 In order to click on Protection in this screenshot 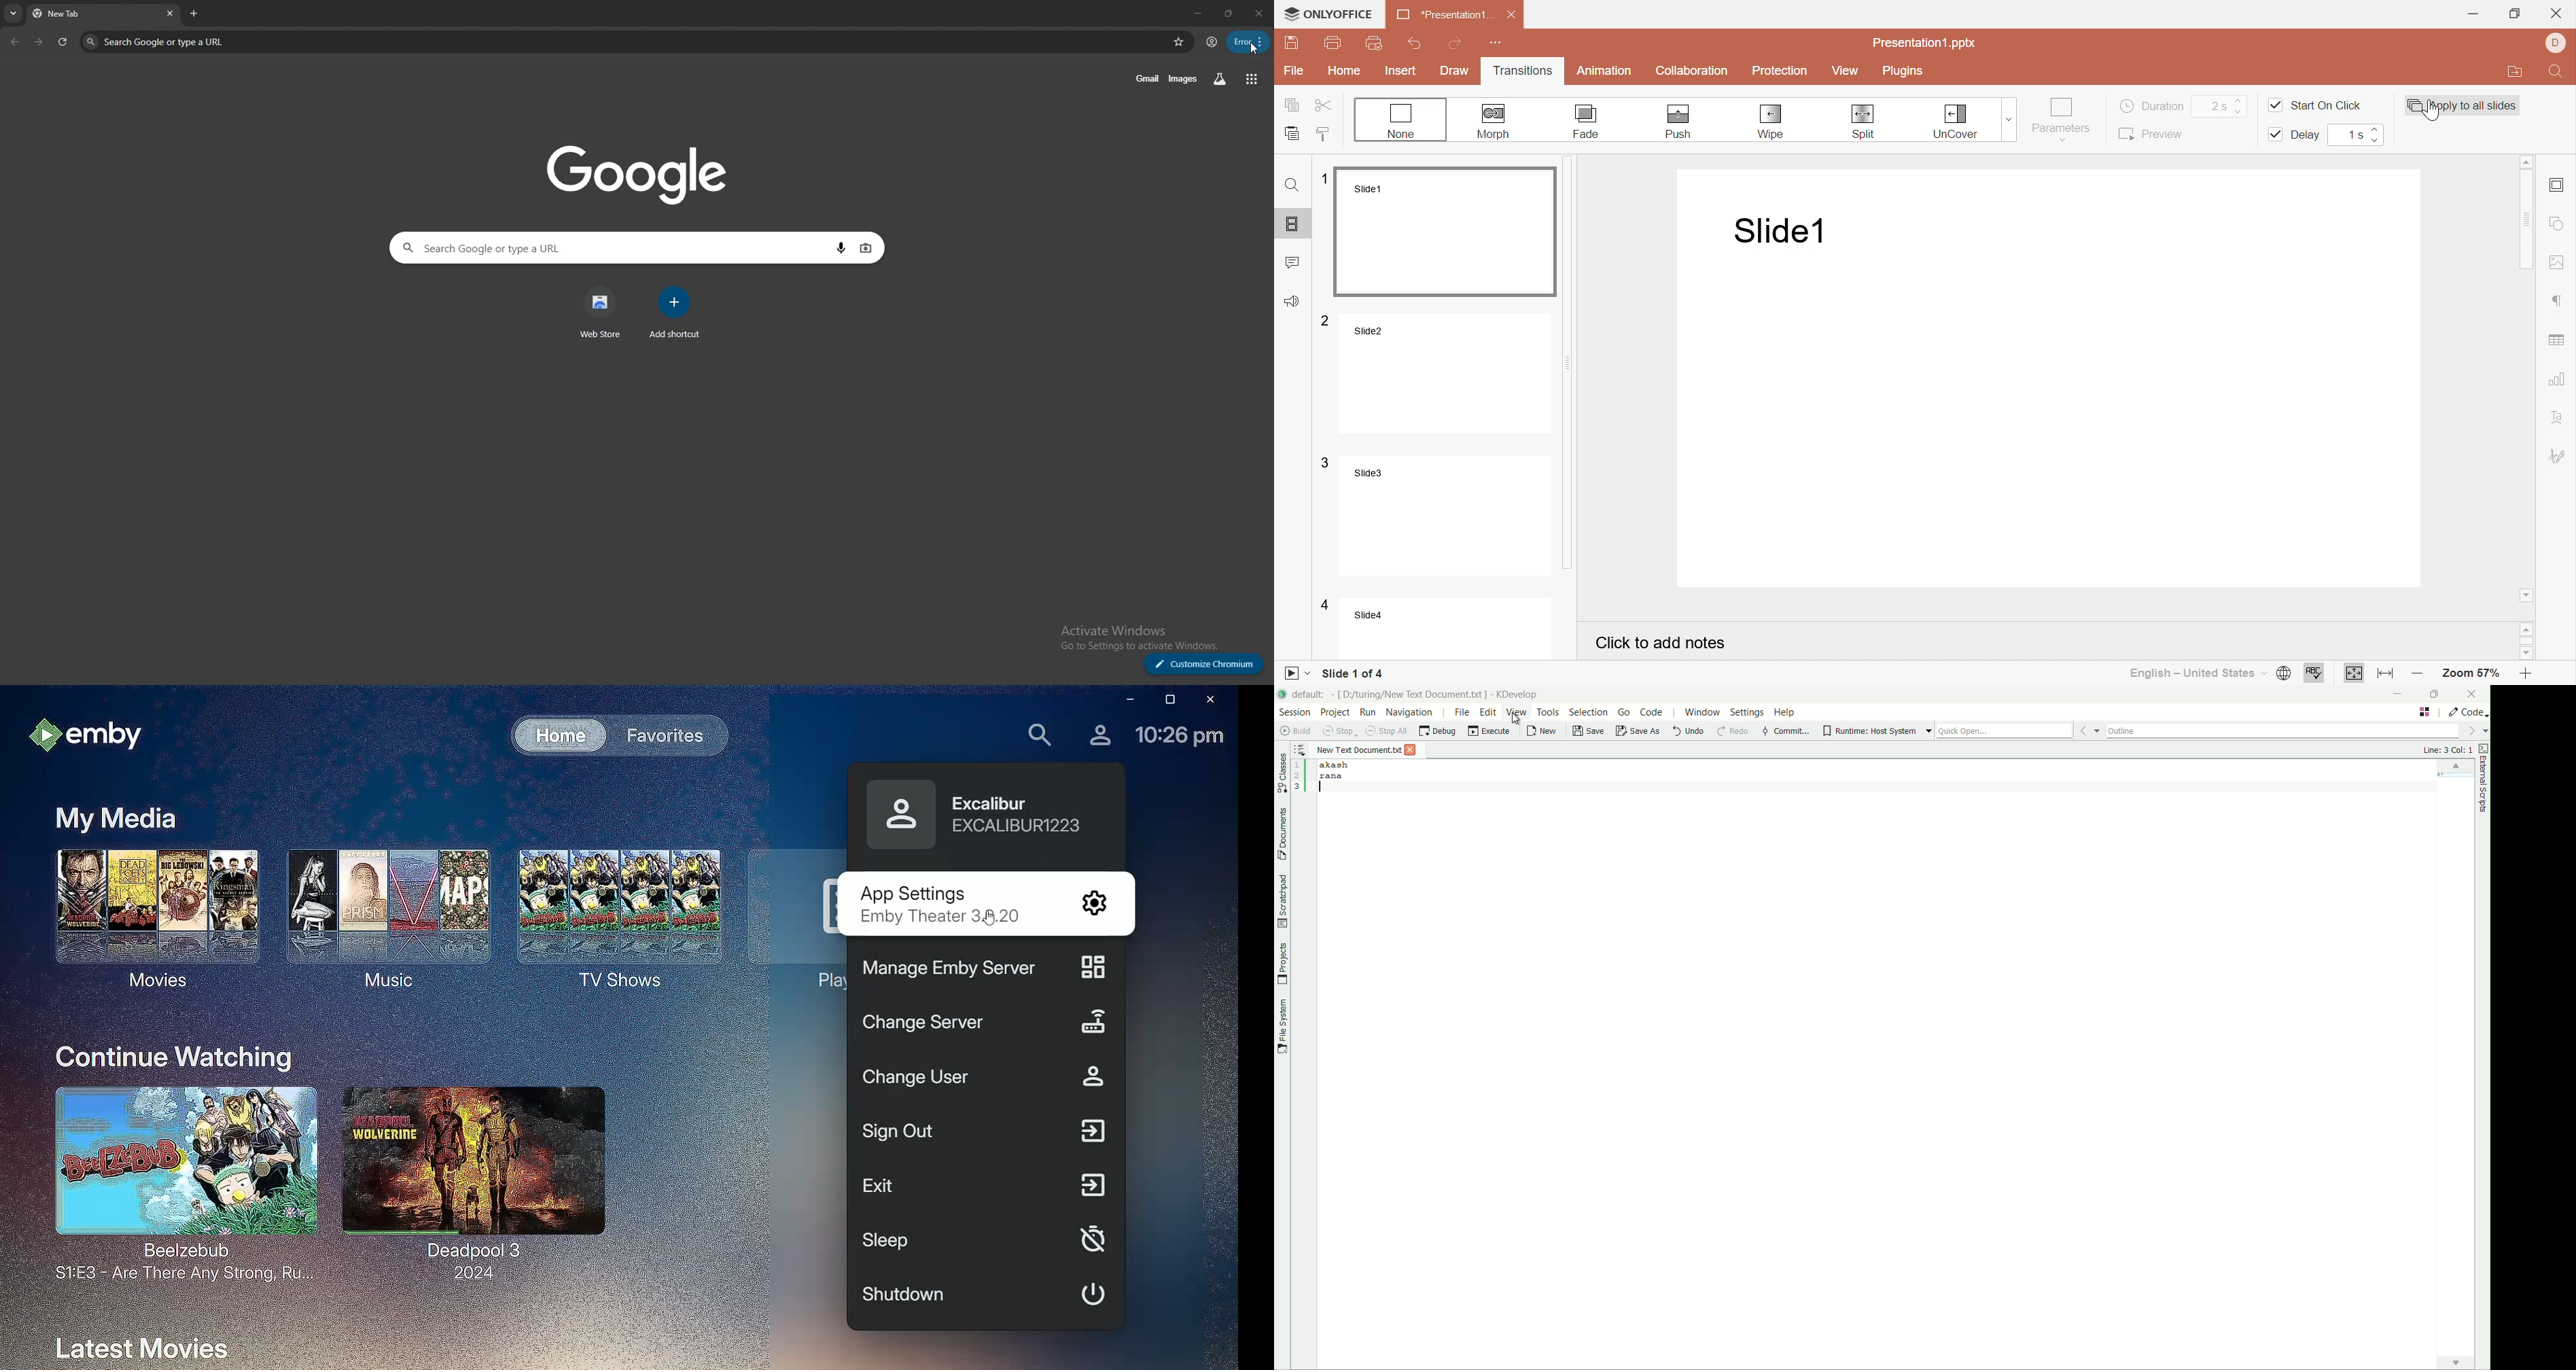, I will do `click(1780, 71)`.